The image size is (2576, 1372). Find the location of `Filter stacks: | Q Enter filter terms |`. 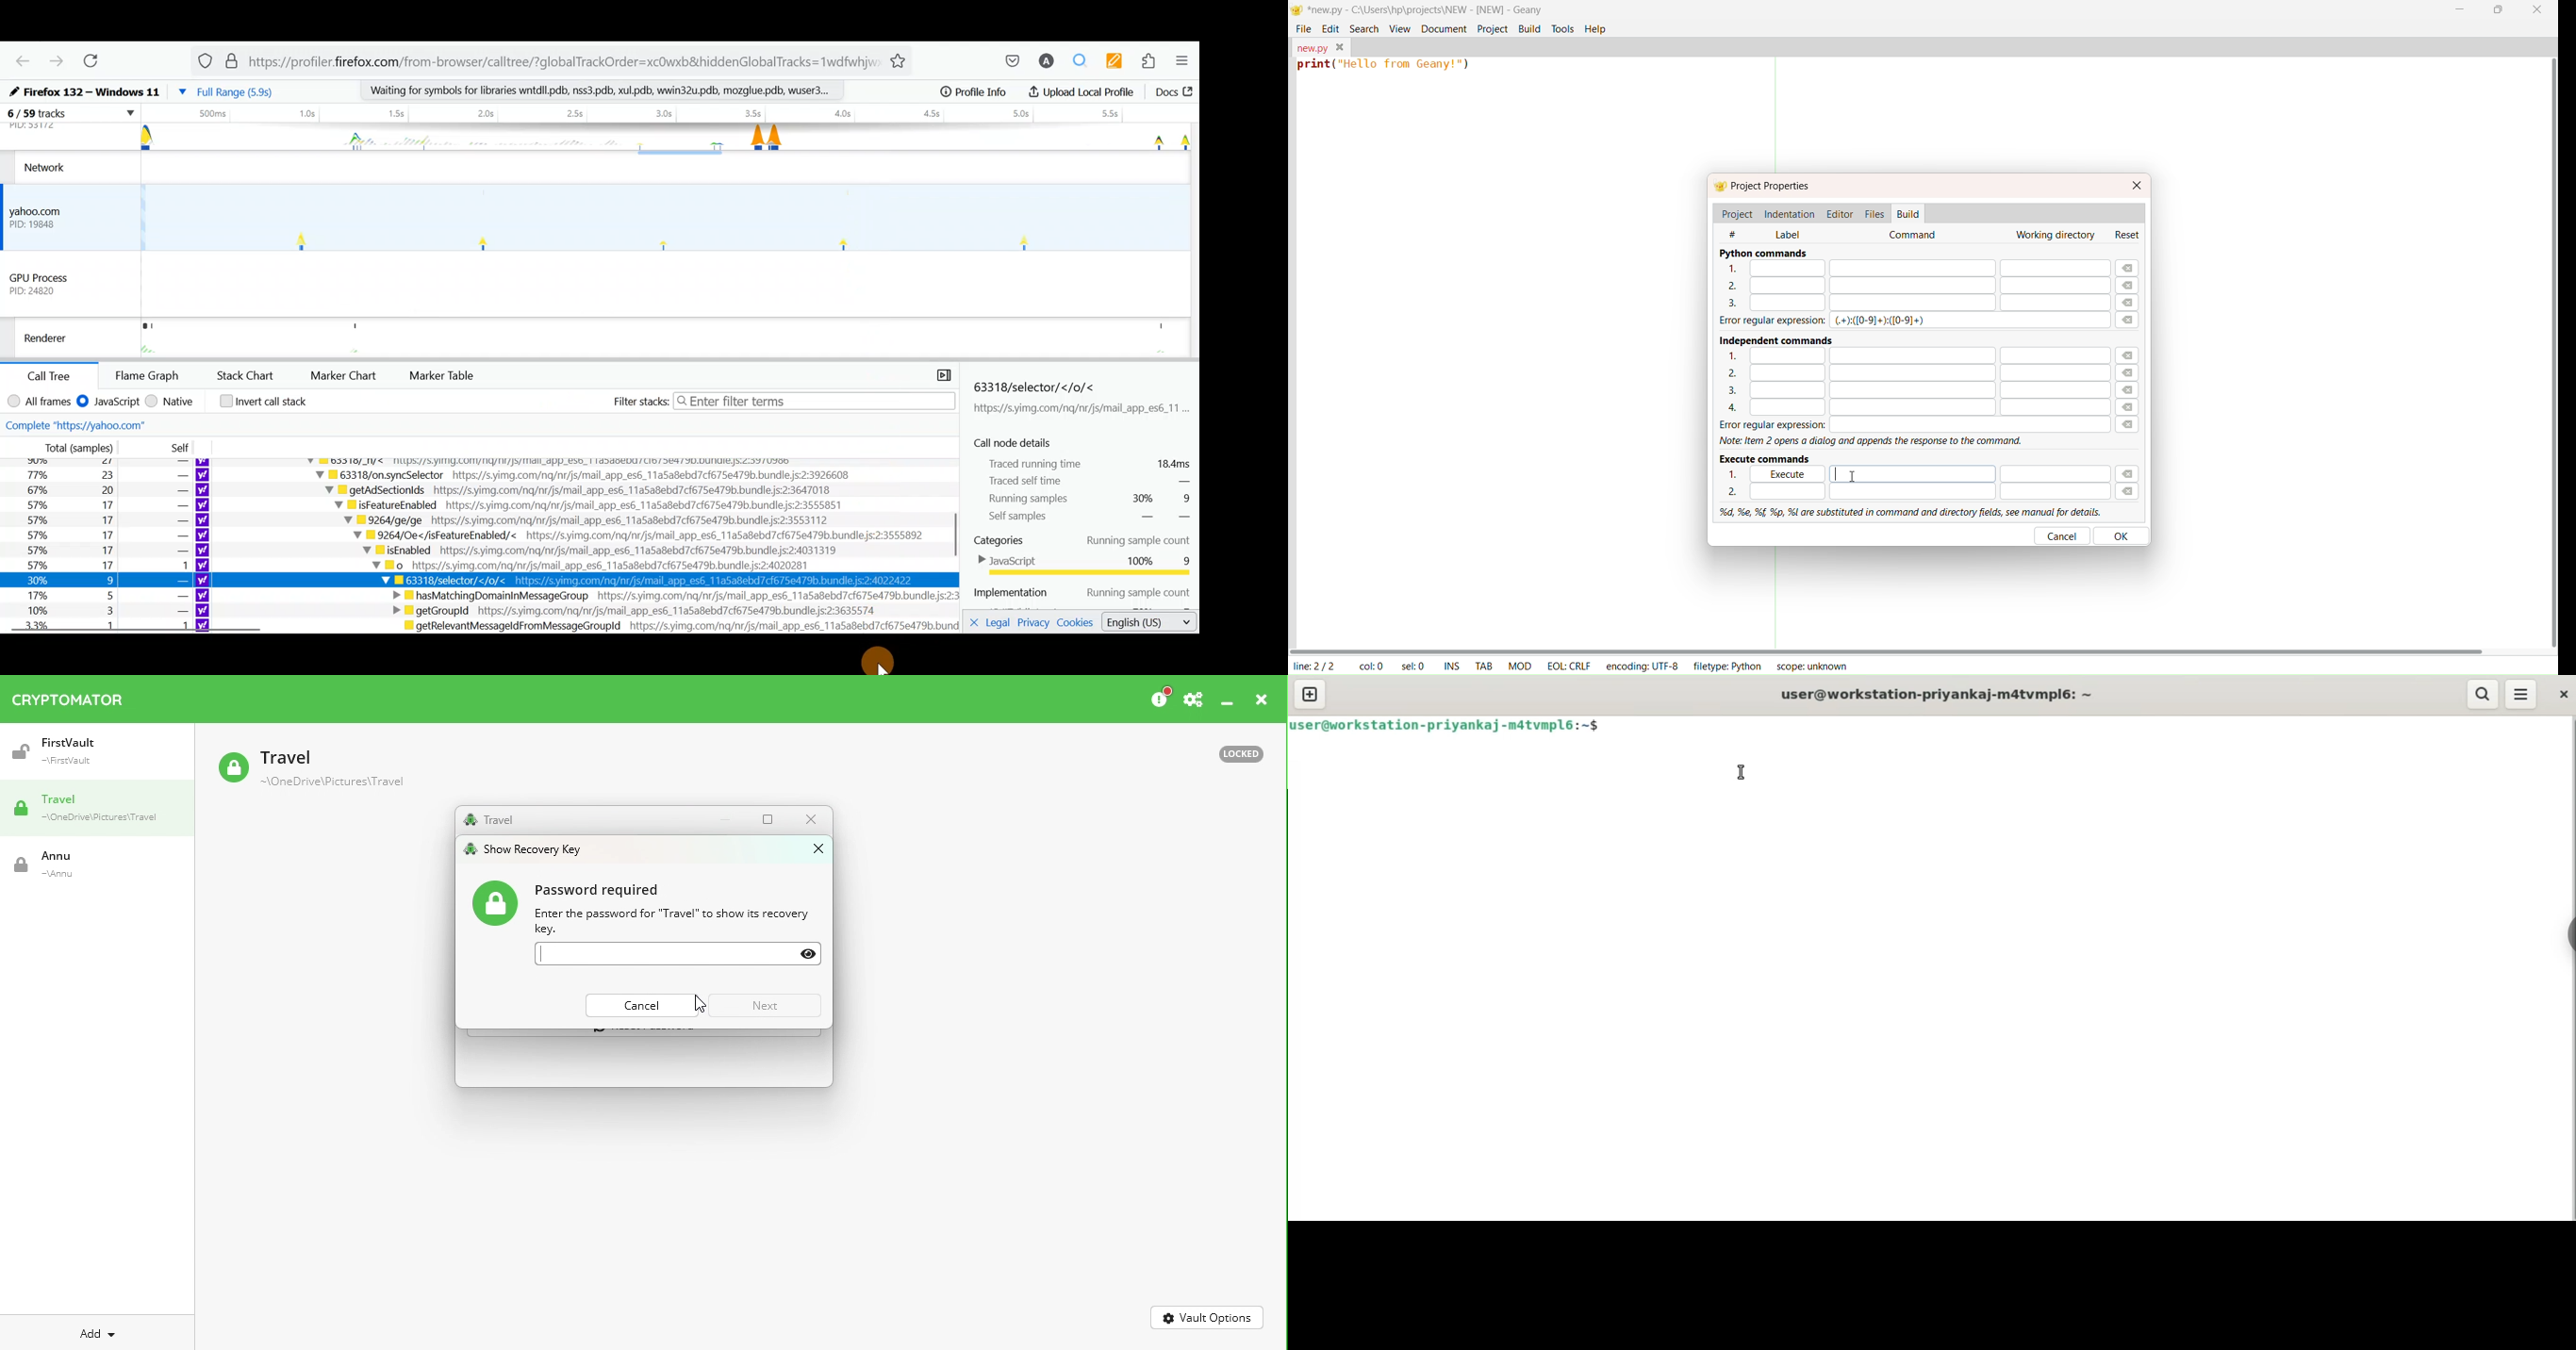

Filter stacks: | Q Enter filter terms | is located at coordinates (781, 400).